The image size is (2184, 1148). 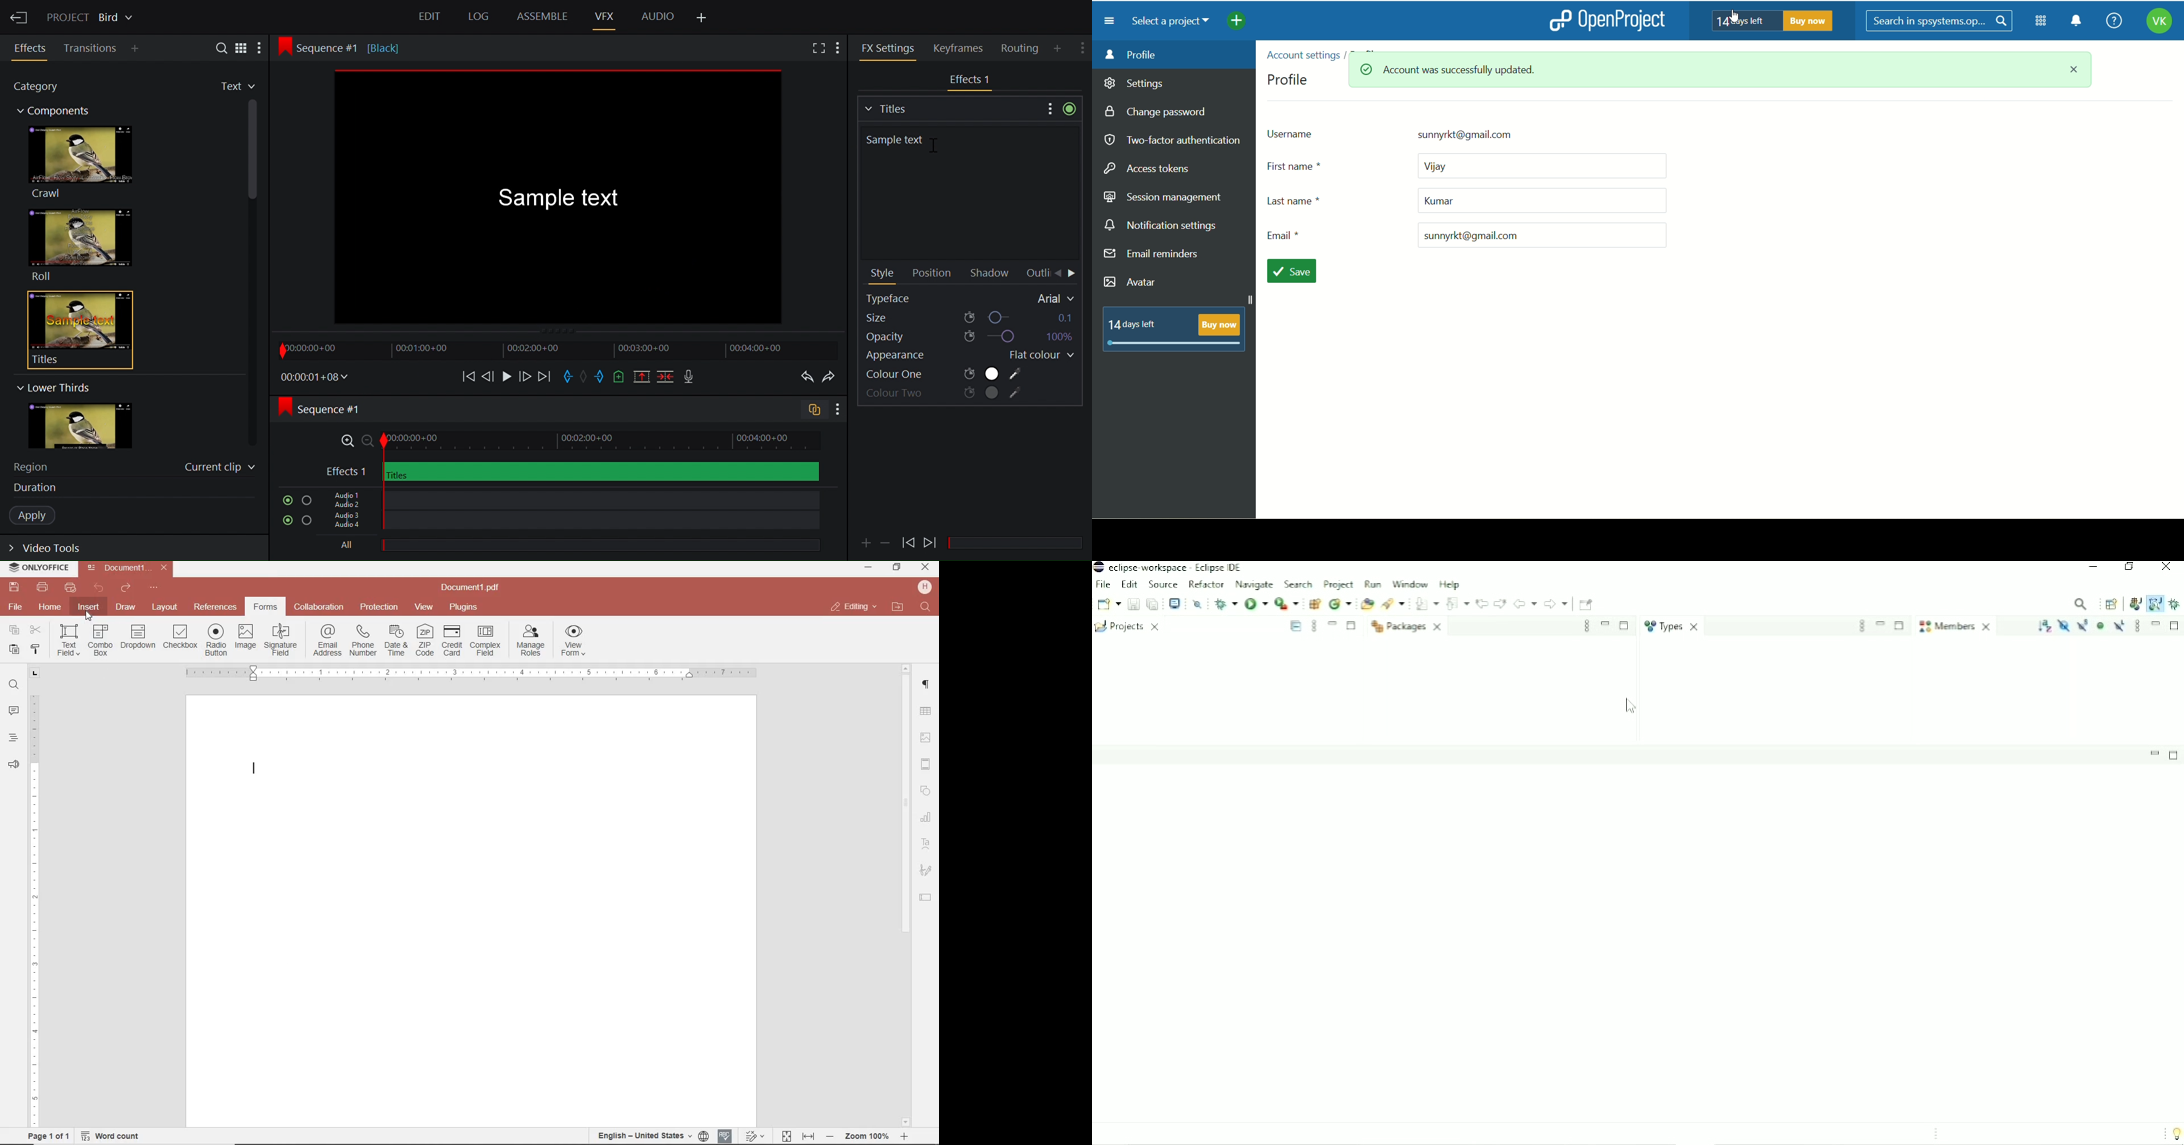 I want to click on SHAPES, so click(x=927, y=792).